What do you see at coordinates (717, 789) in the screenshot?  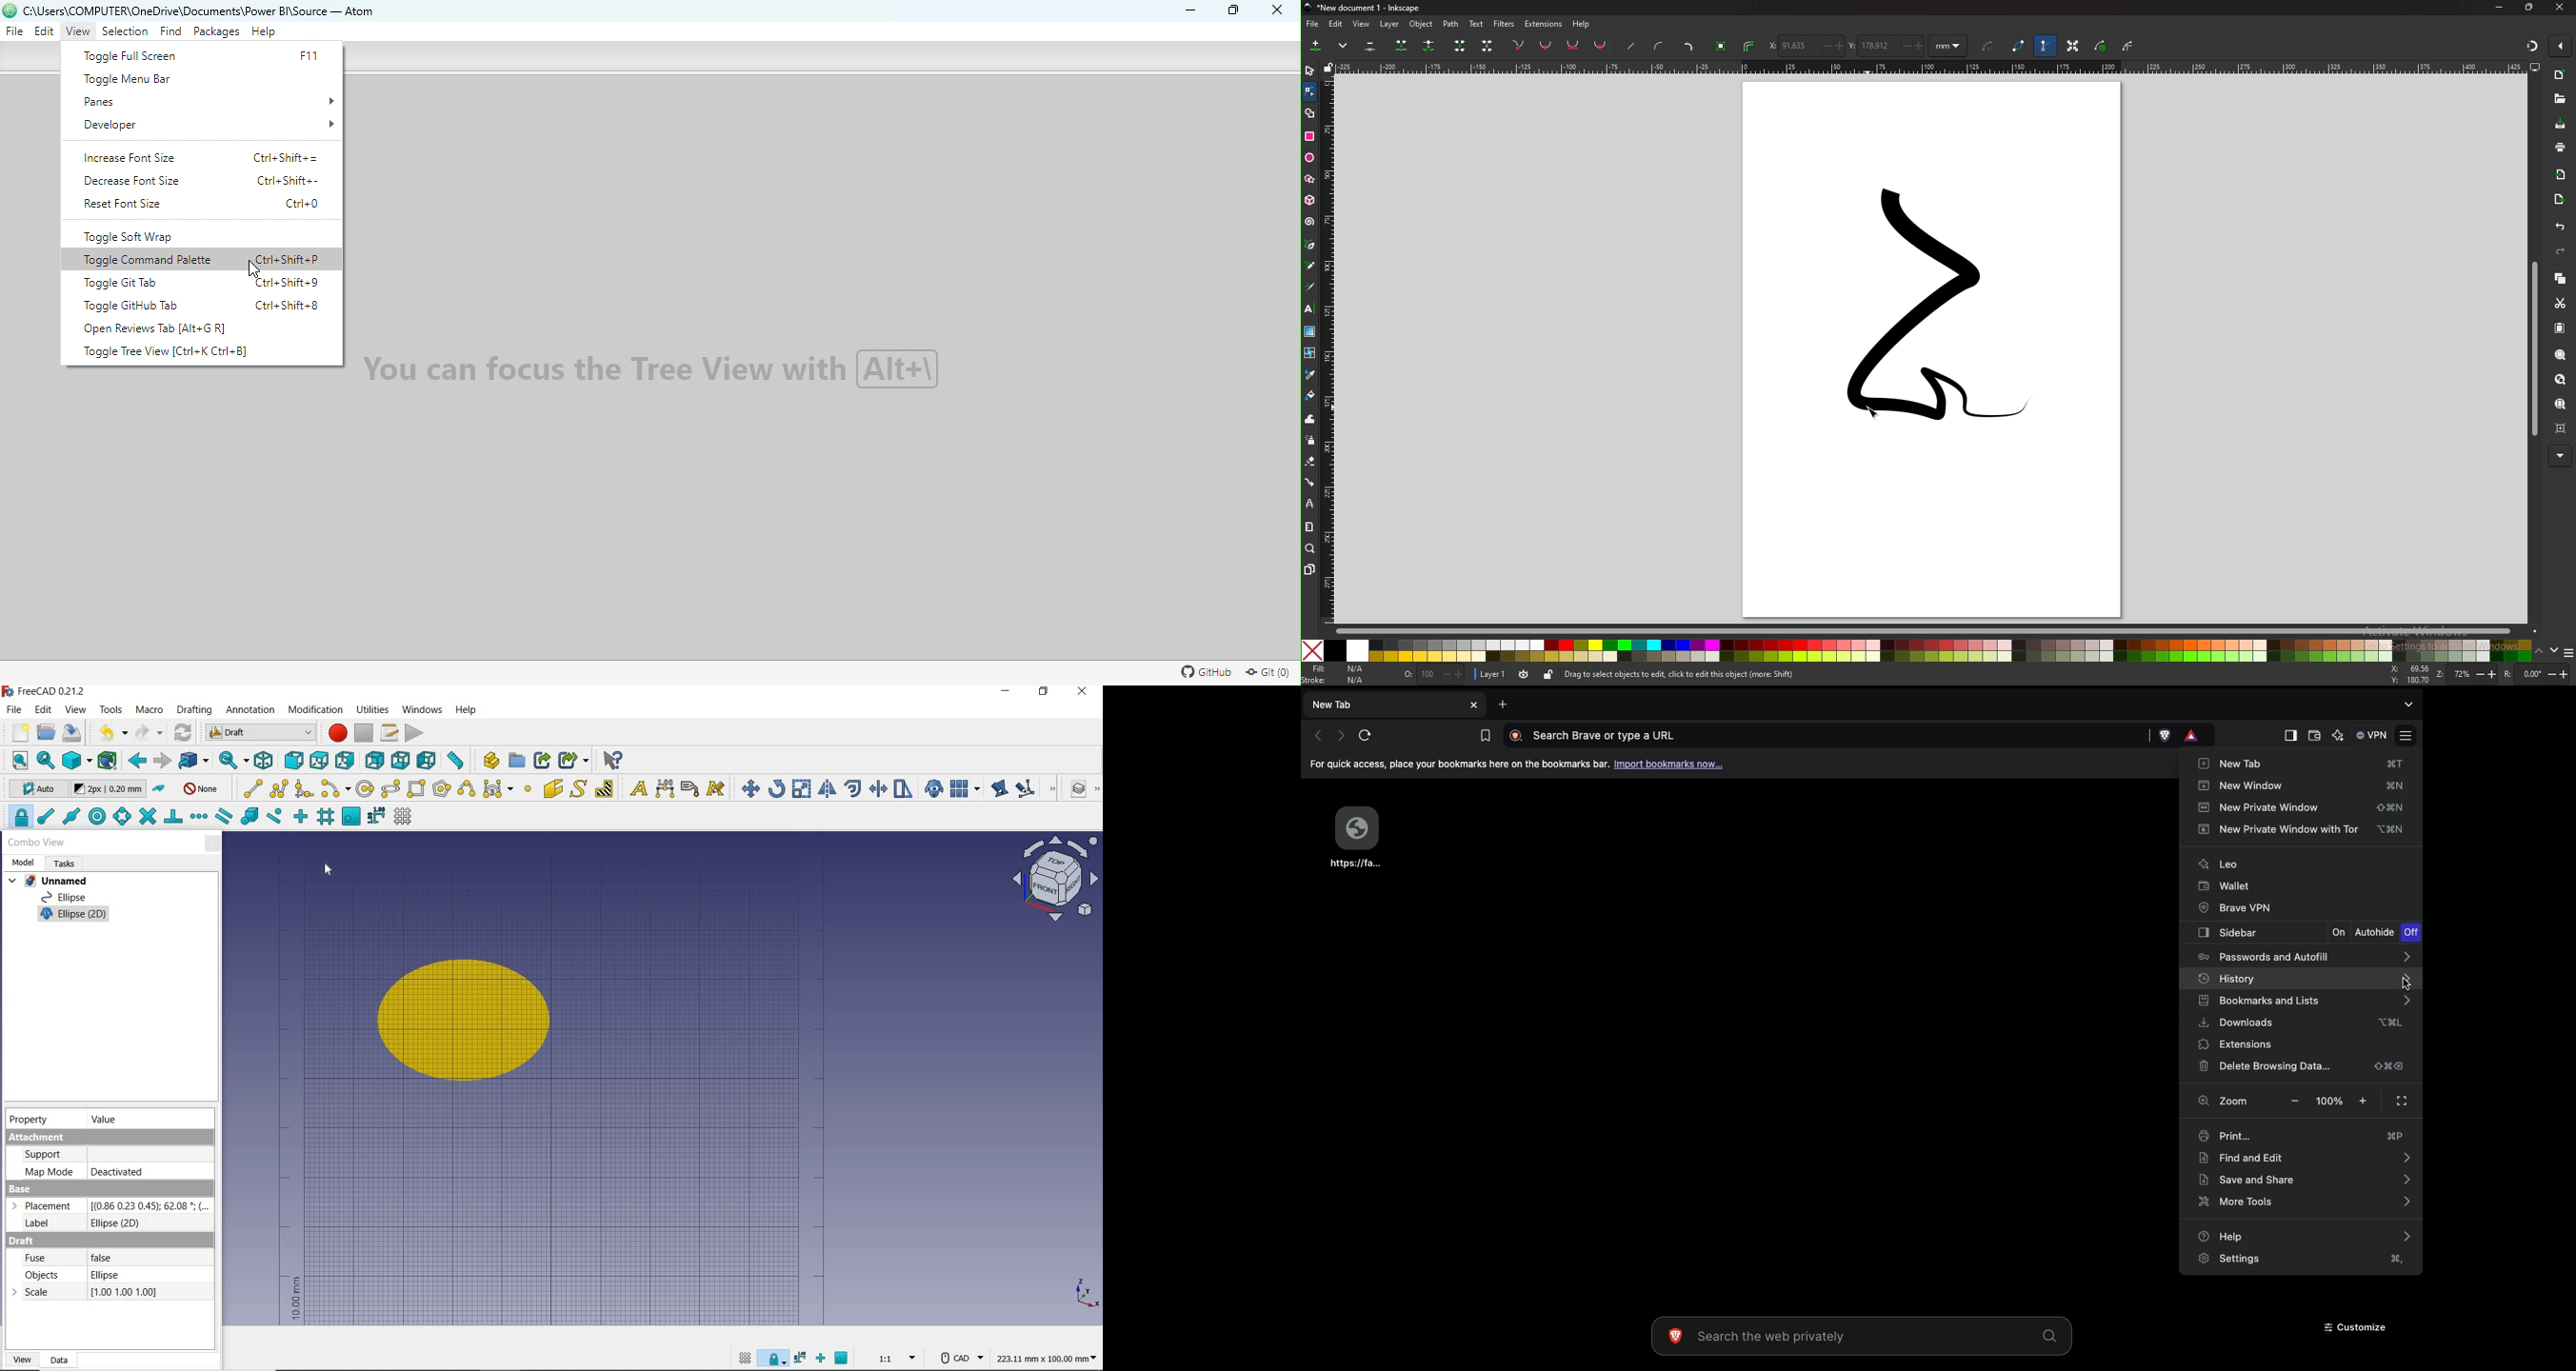 I see `annotation styles` at bounding box center [717, 789].